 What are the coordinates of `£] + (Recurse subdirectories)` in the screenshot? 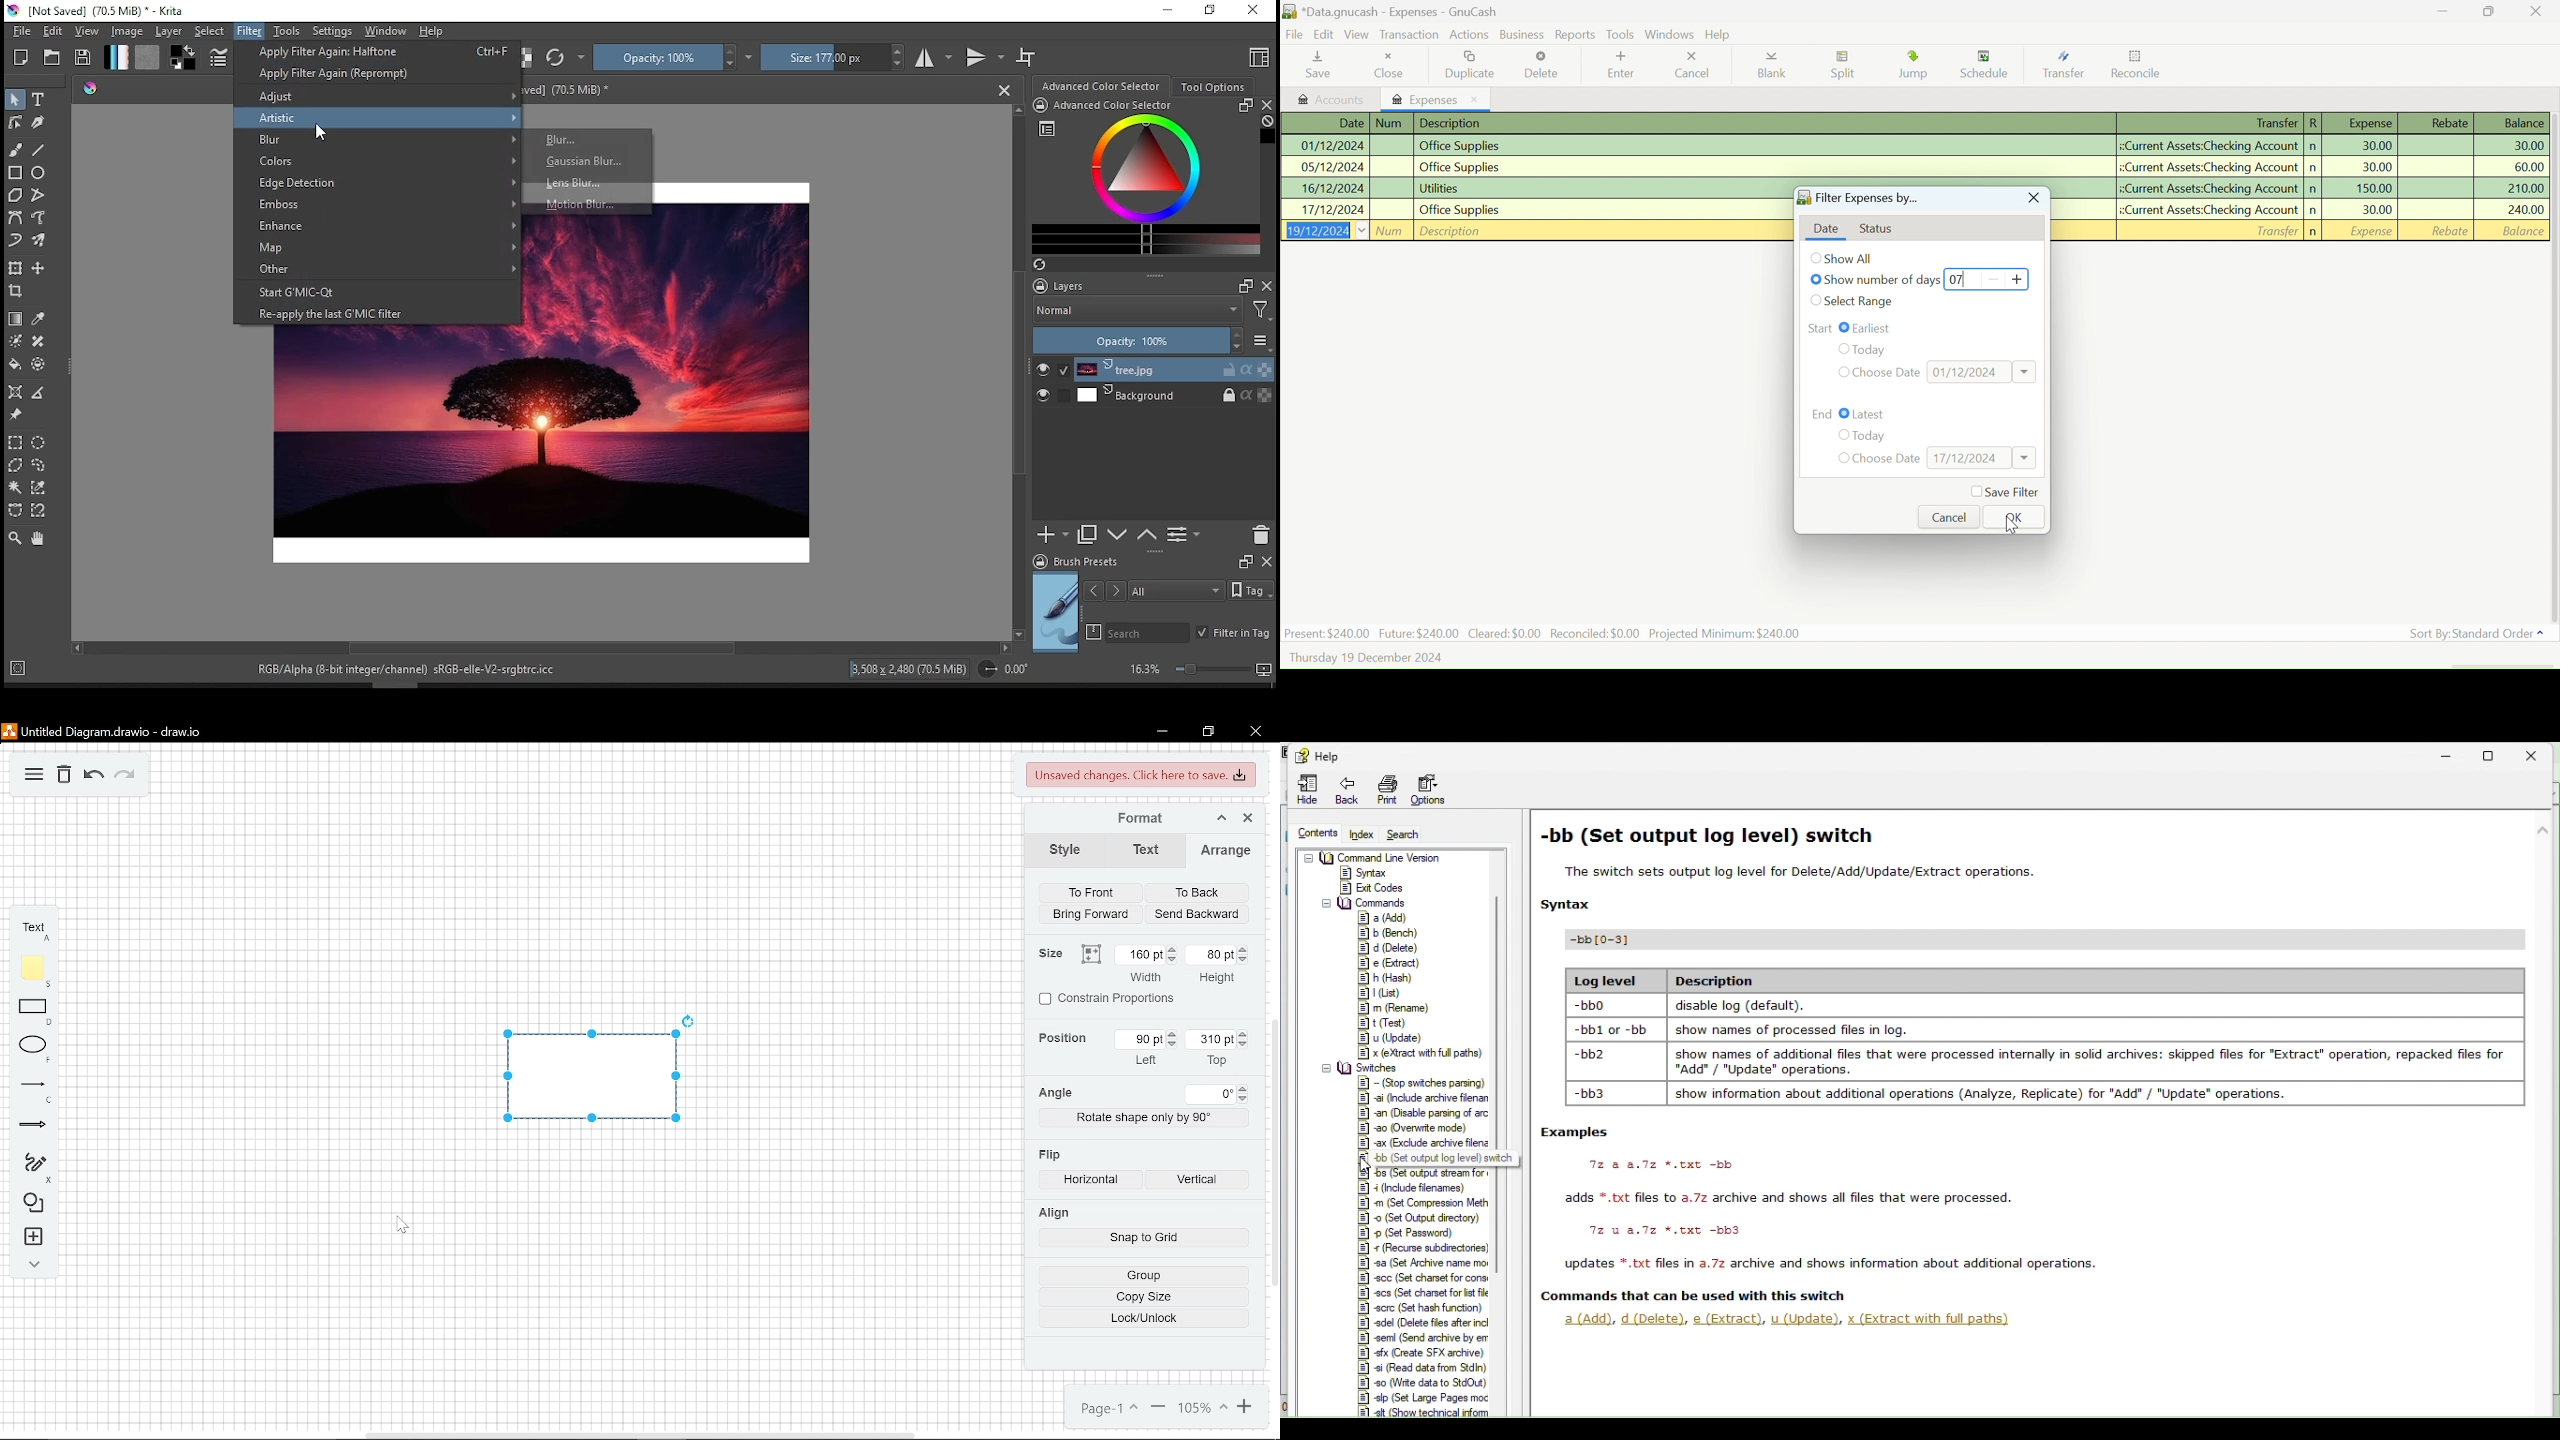 It's located at (1425, 1248).